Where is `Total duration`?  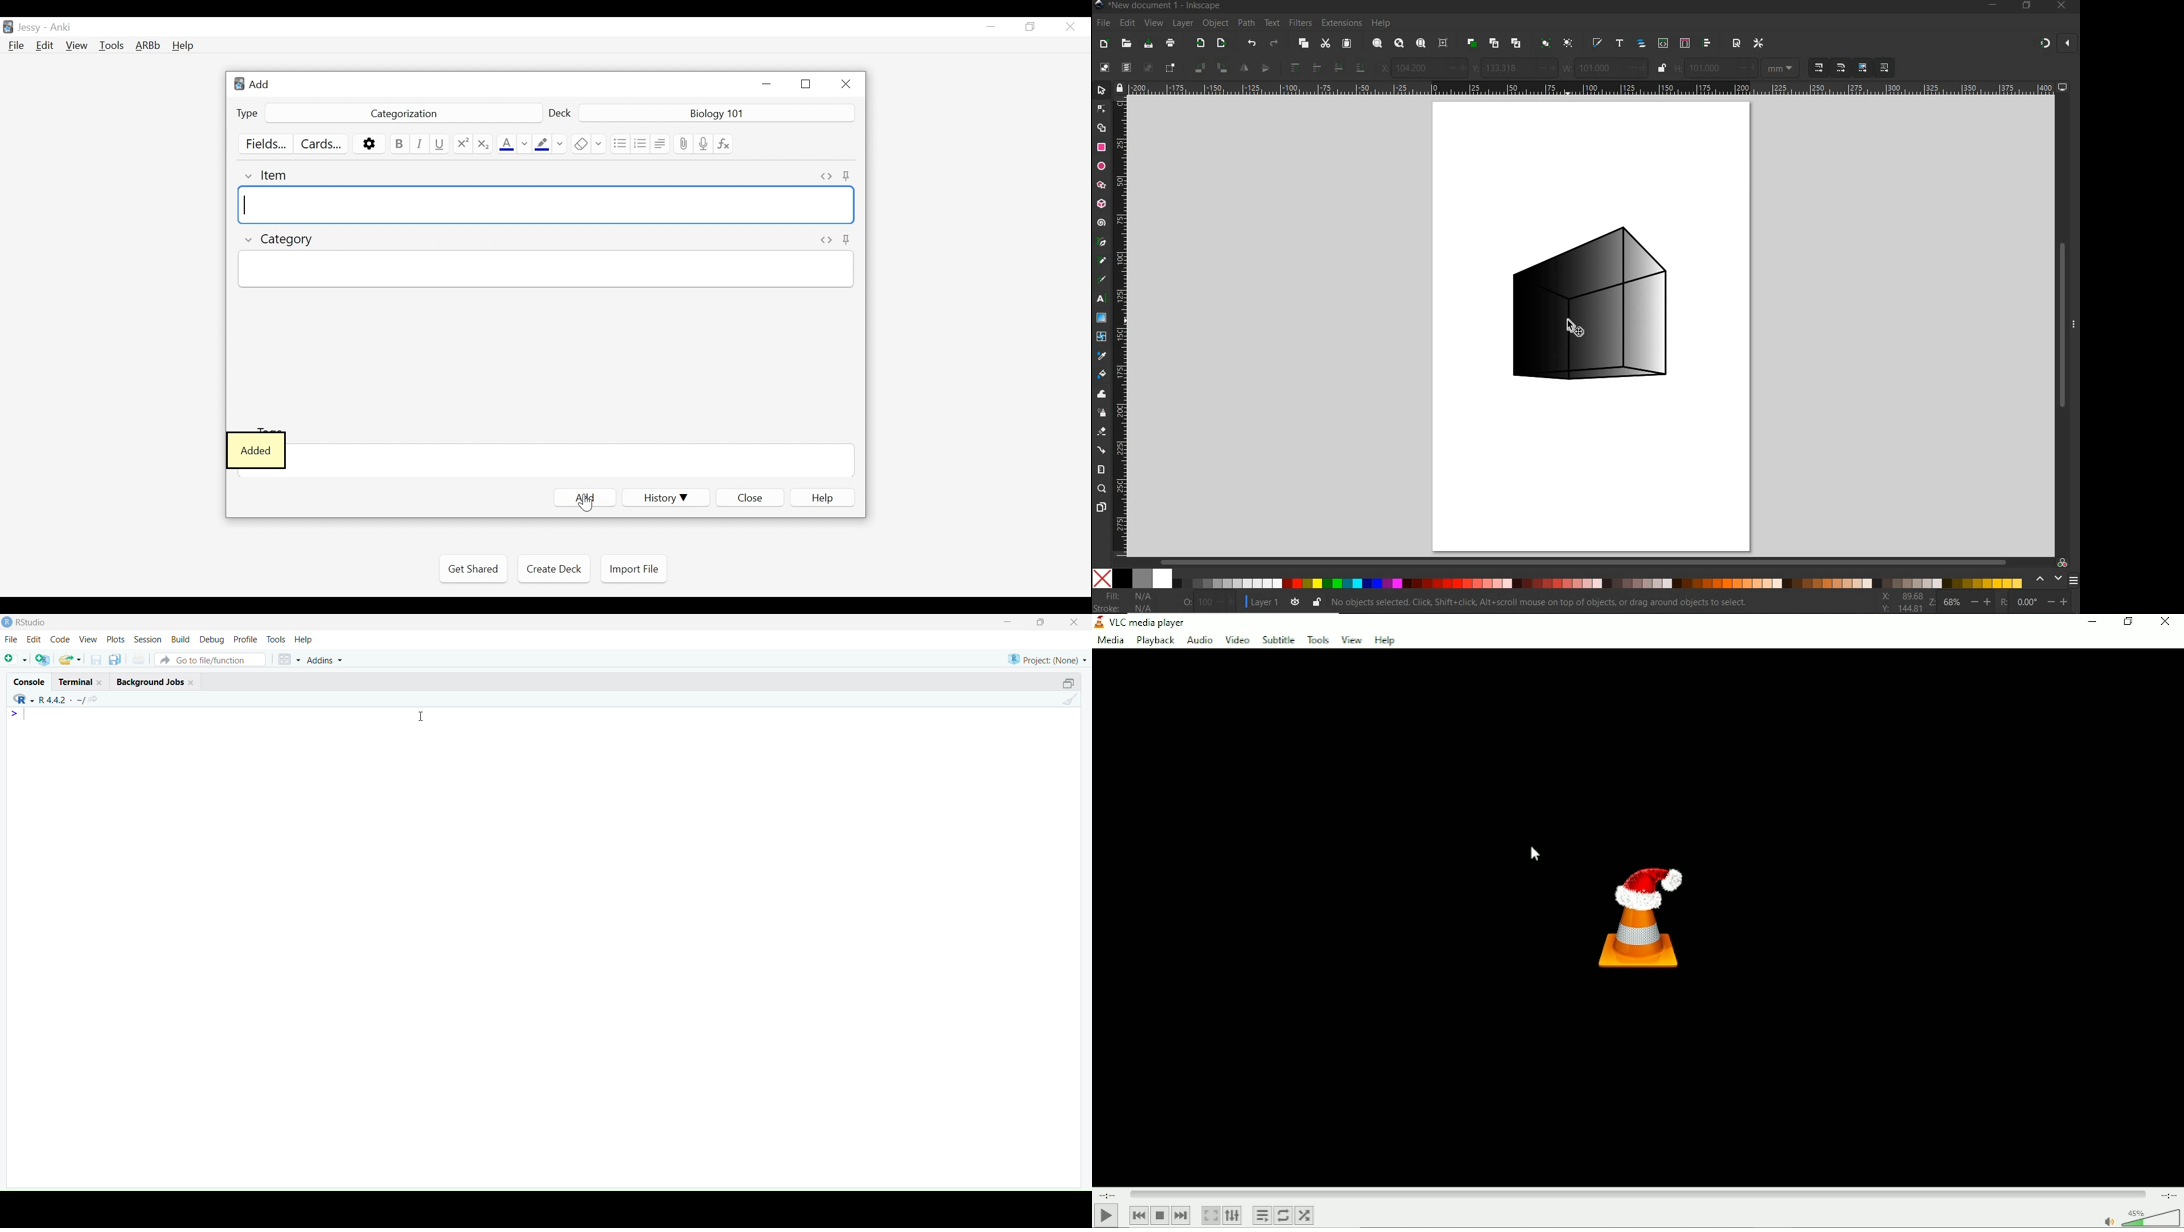 Total duration is located at coordinates (2169, 1195).